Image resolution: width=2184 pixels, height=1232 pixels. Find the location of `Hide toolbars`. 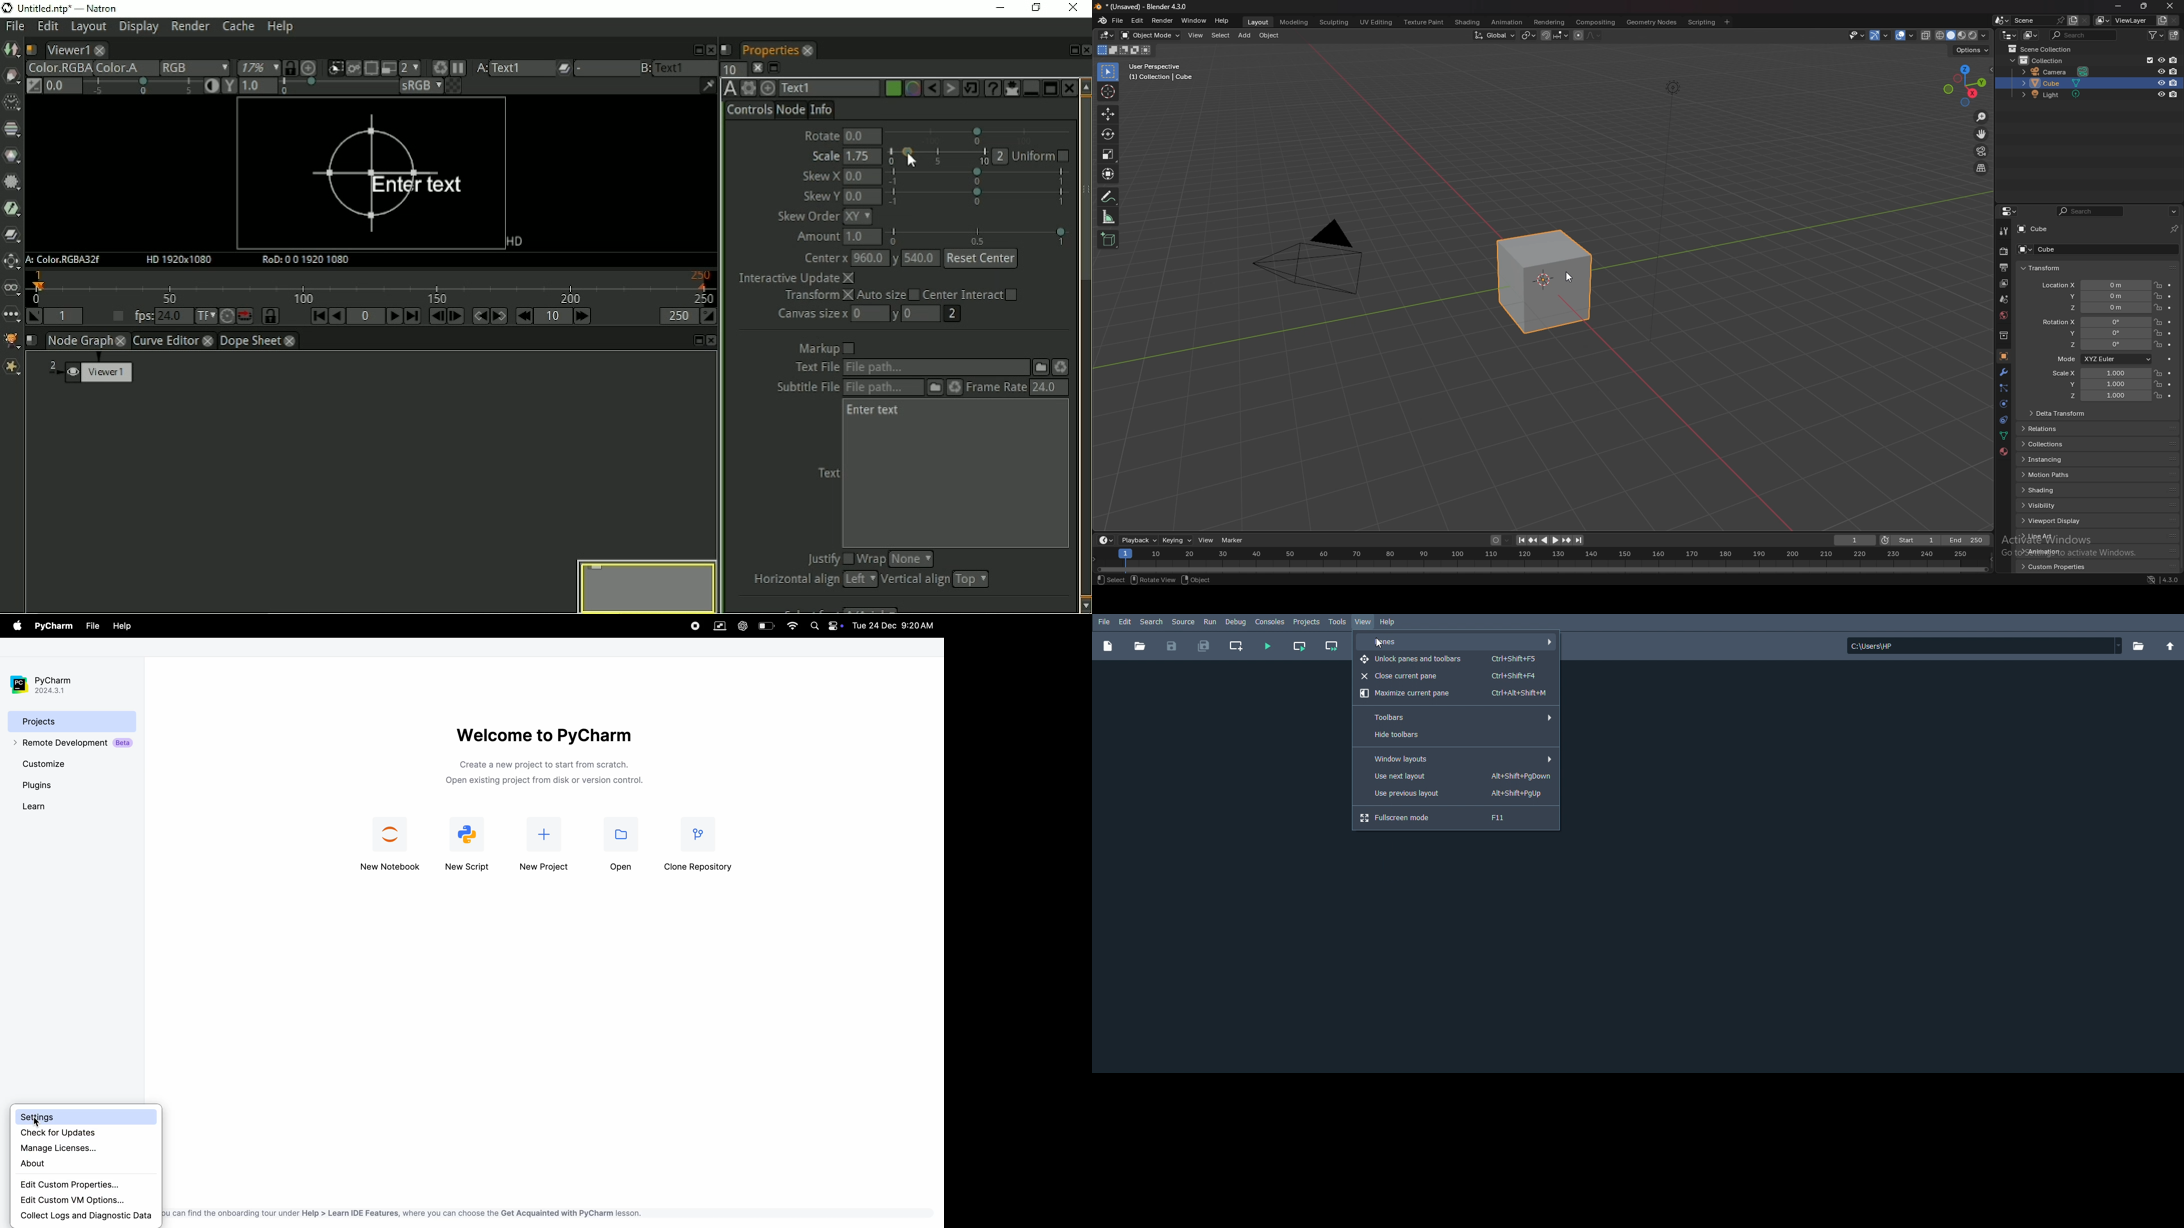

Hide toolbars is located at coordinates (1457, 735).